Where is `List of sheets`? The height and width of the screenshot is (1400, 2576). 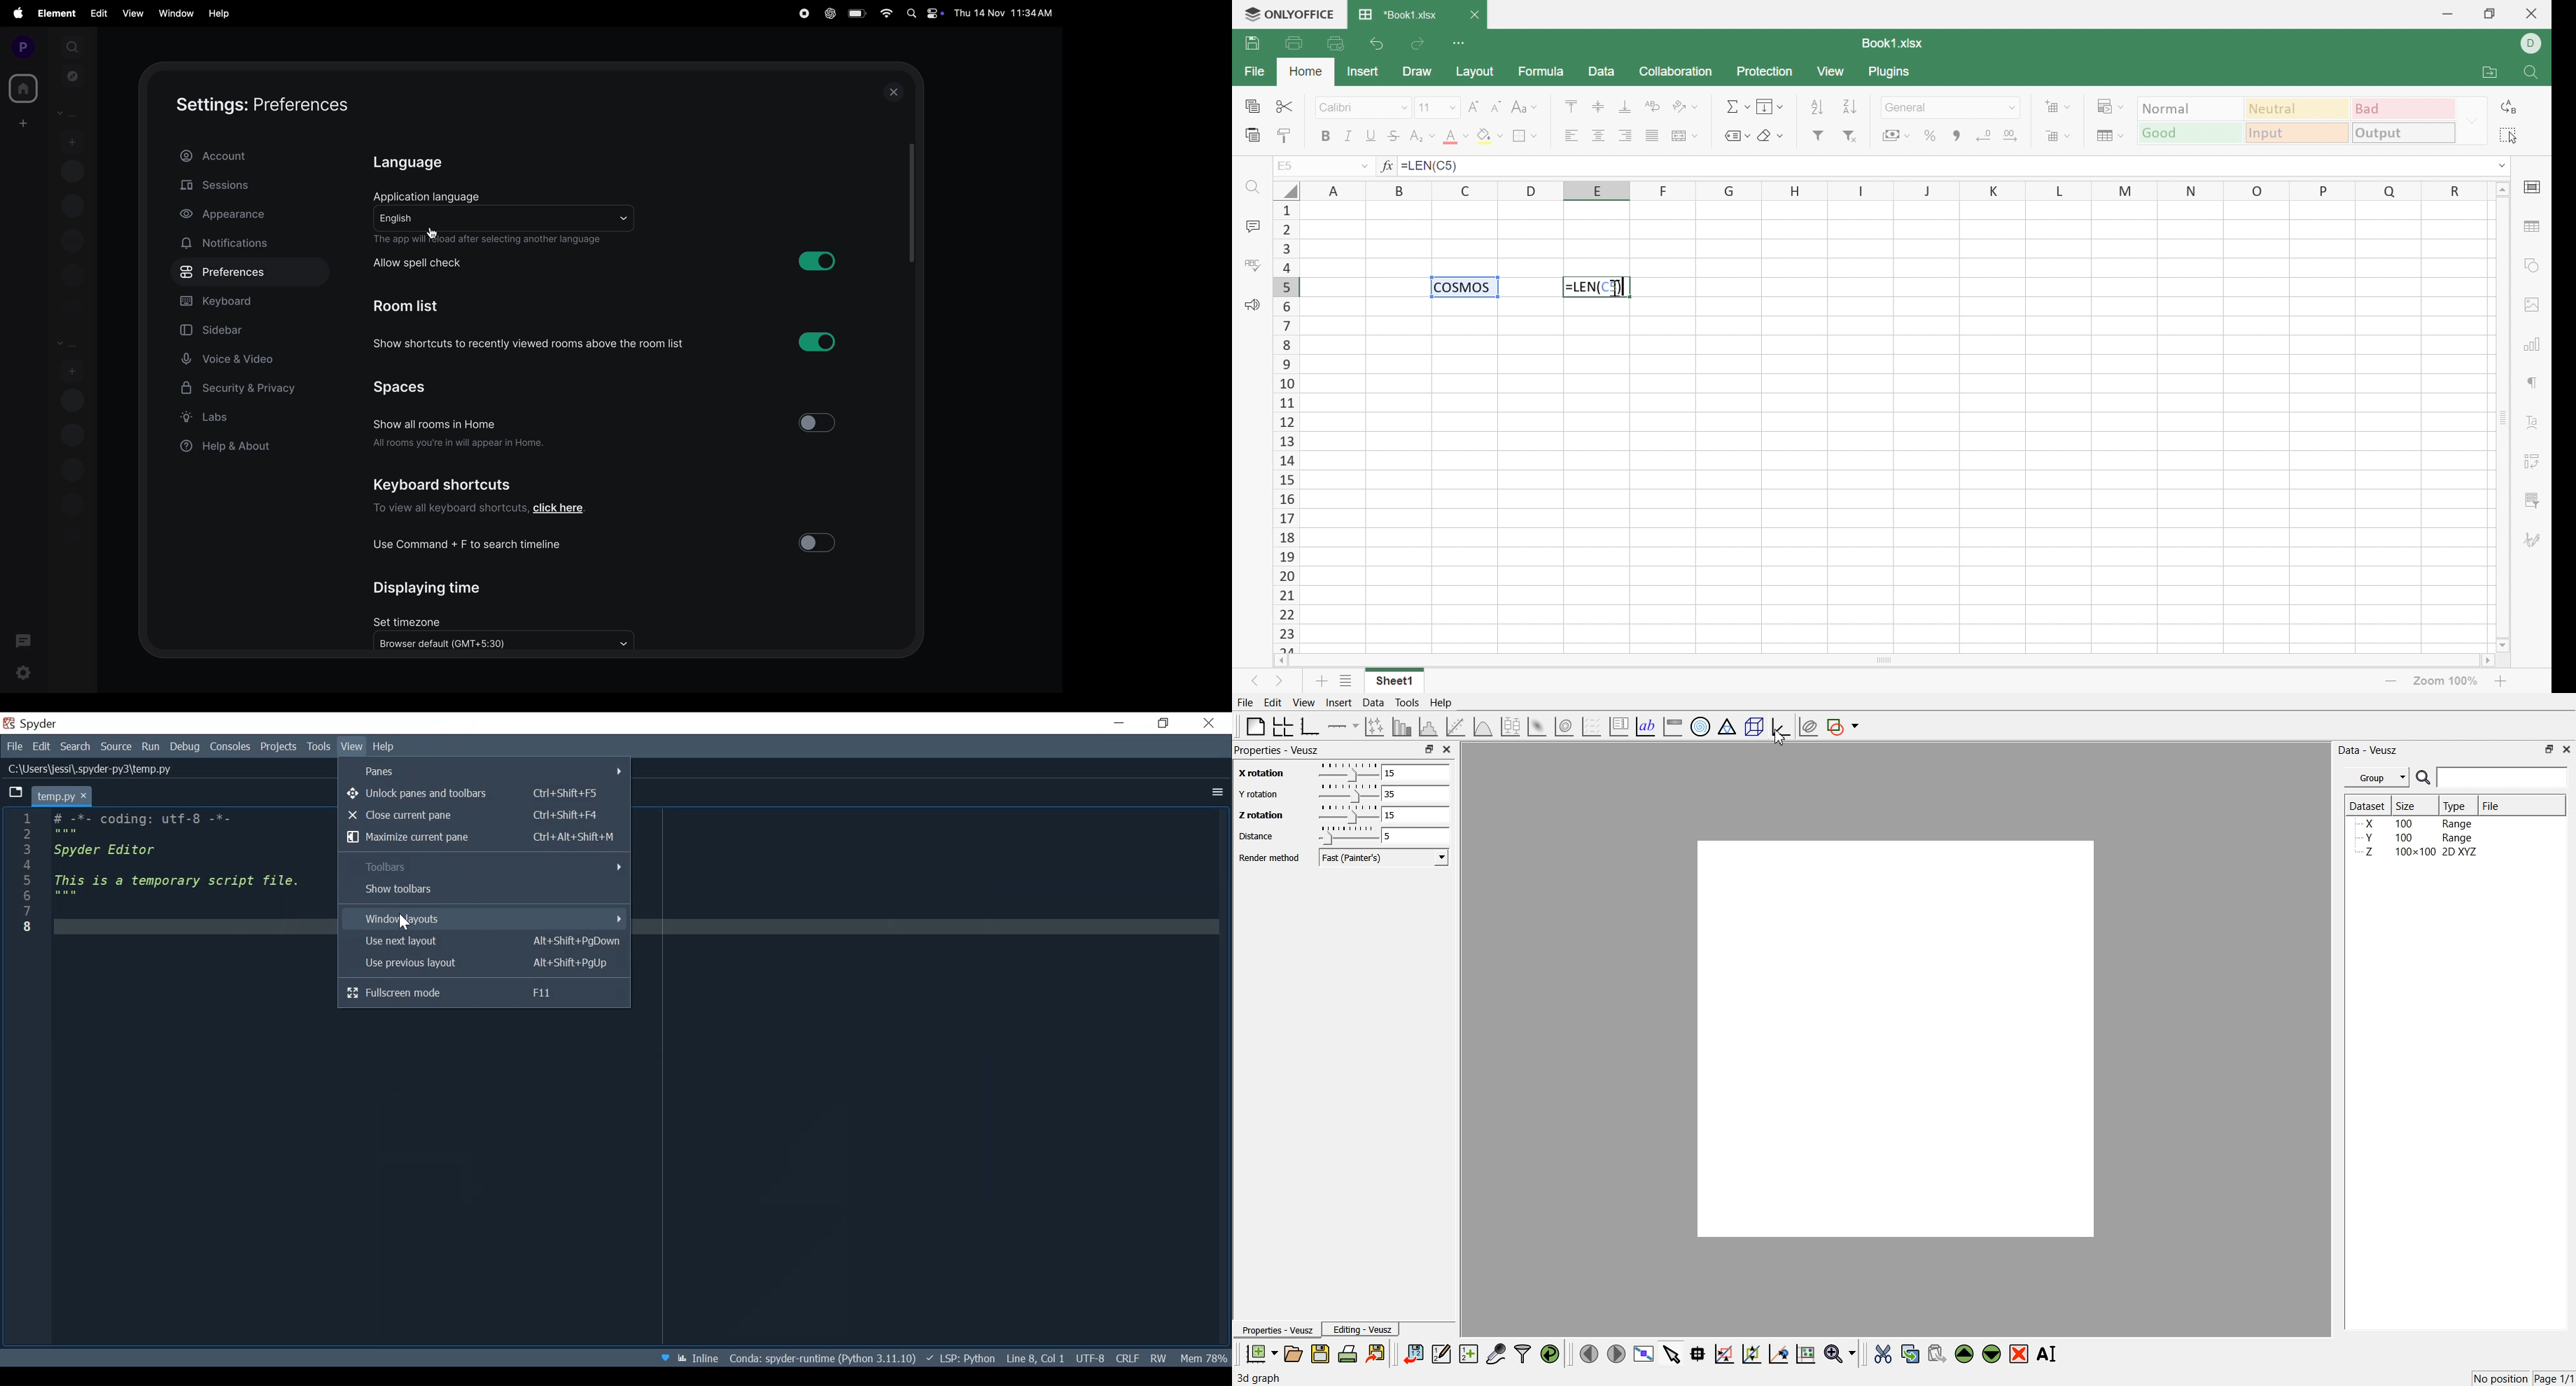
List of sheets is located at coordinates (1348, 680).